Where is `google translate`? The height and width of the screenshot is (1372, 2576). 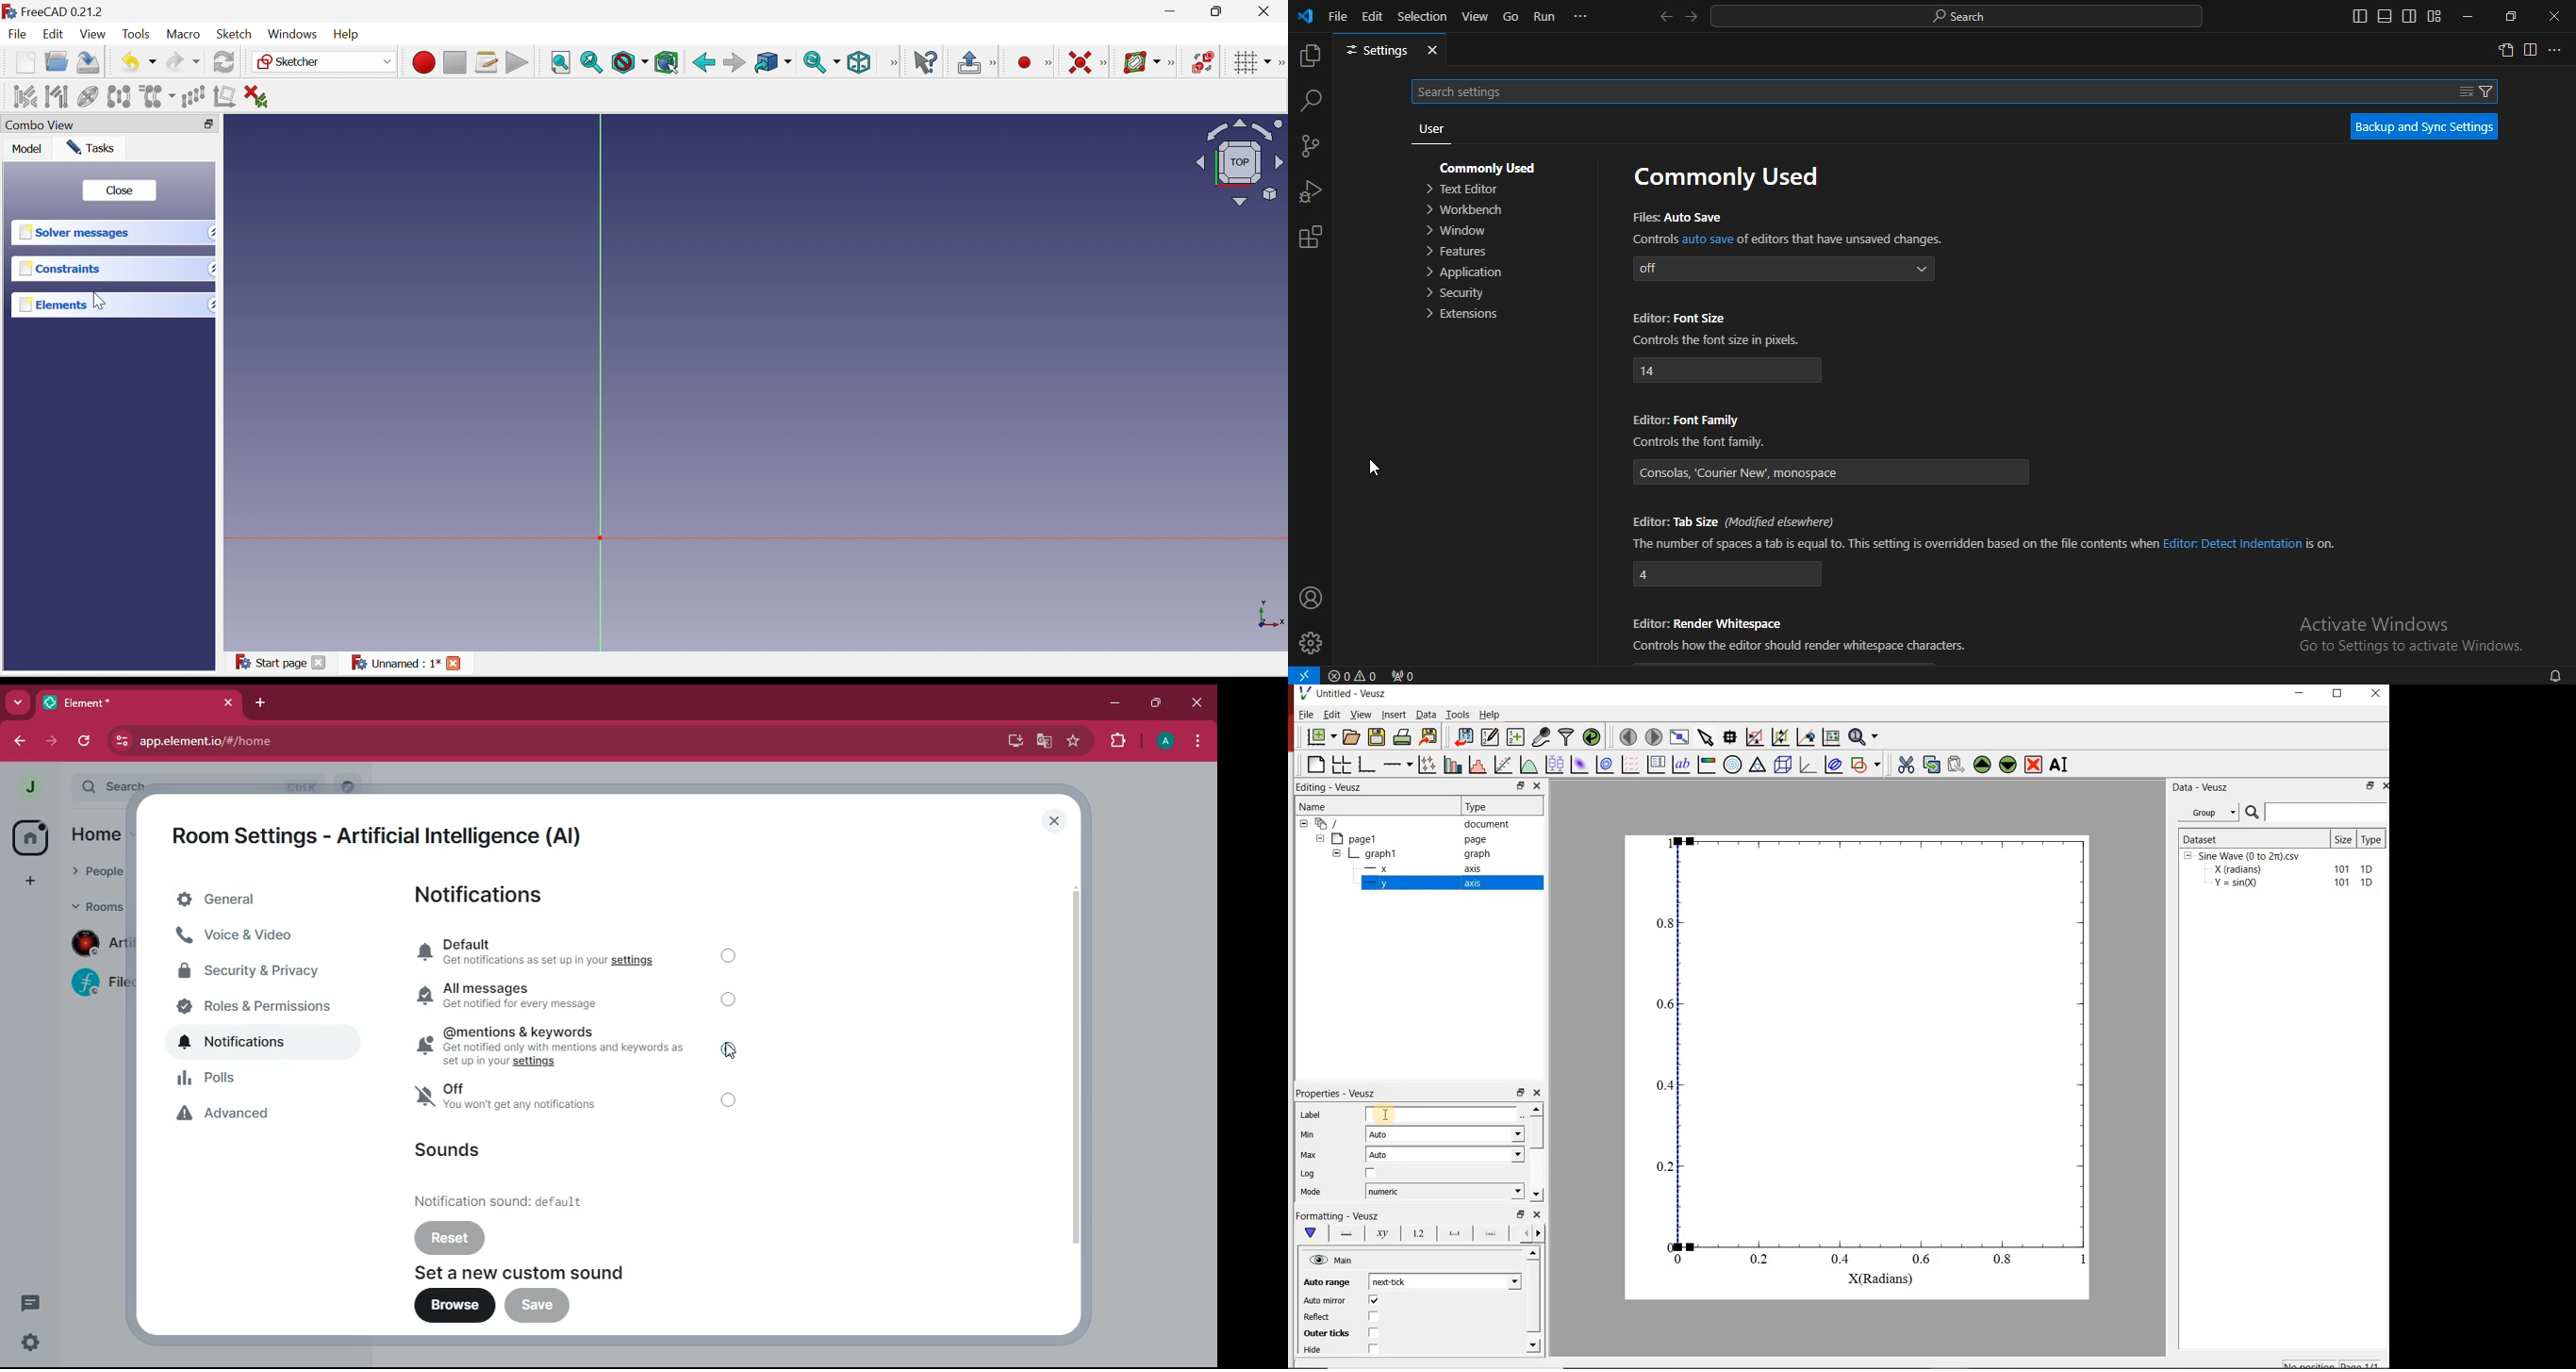
google translate is located at coordinates (1043, 743).